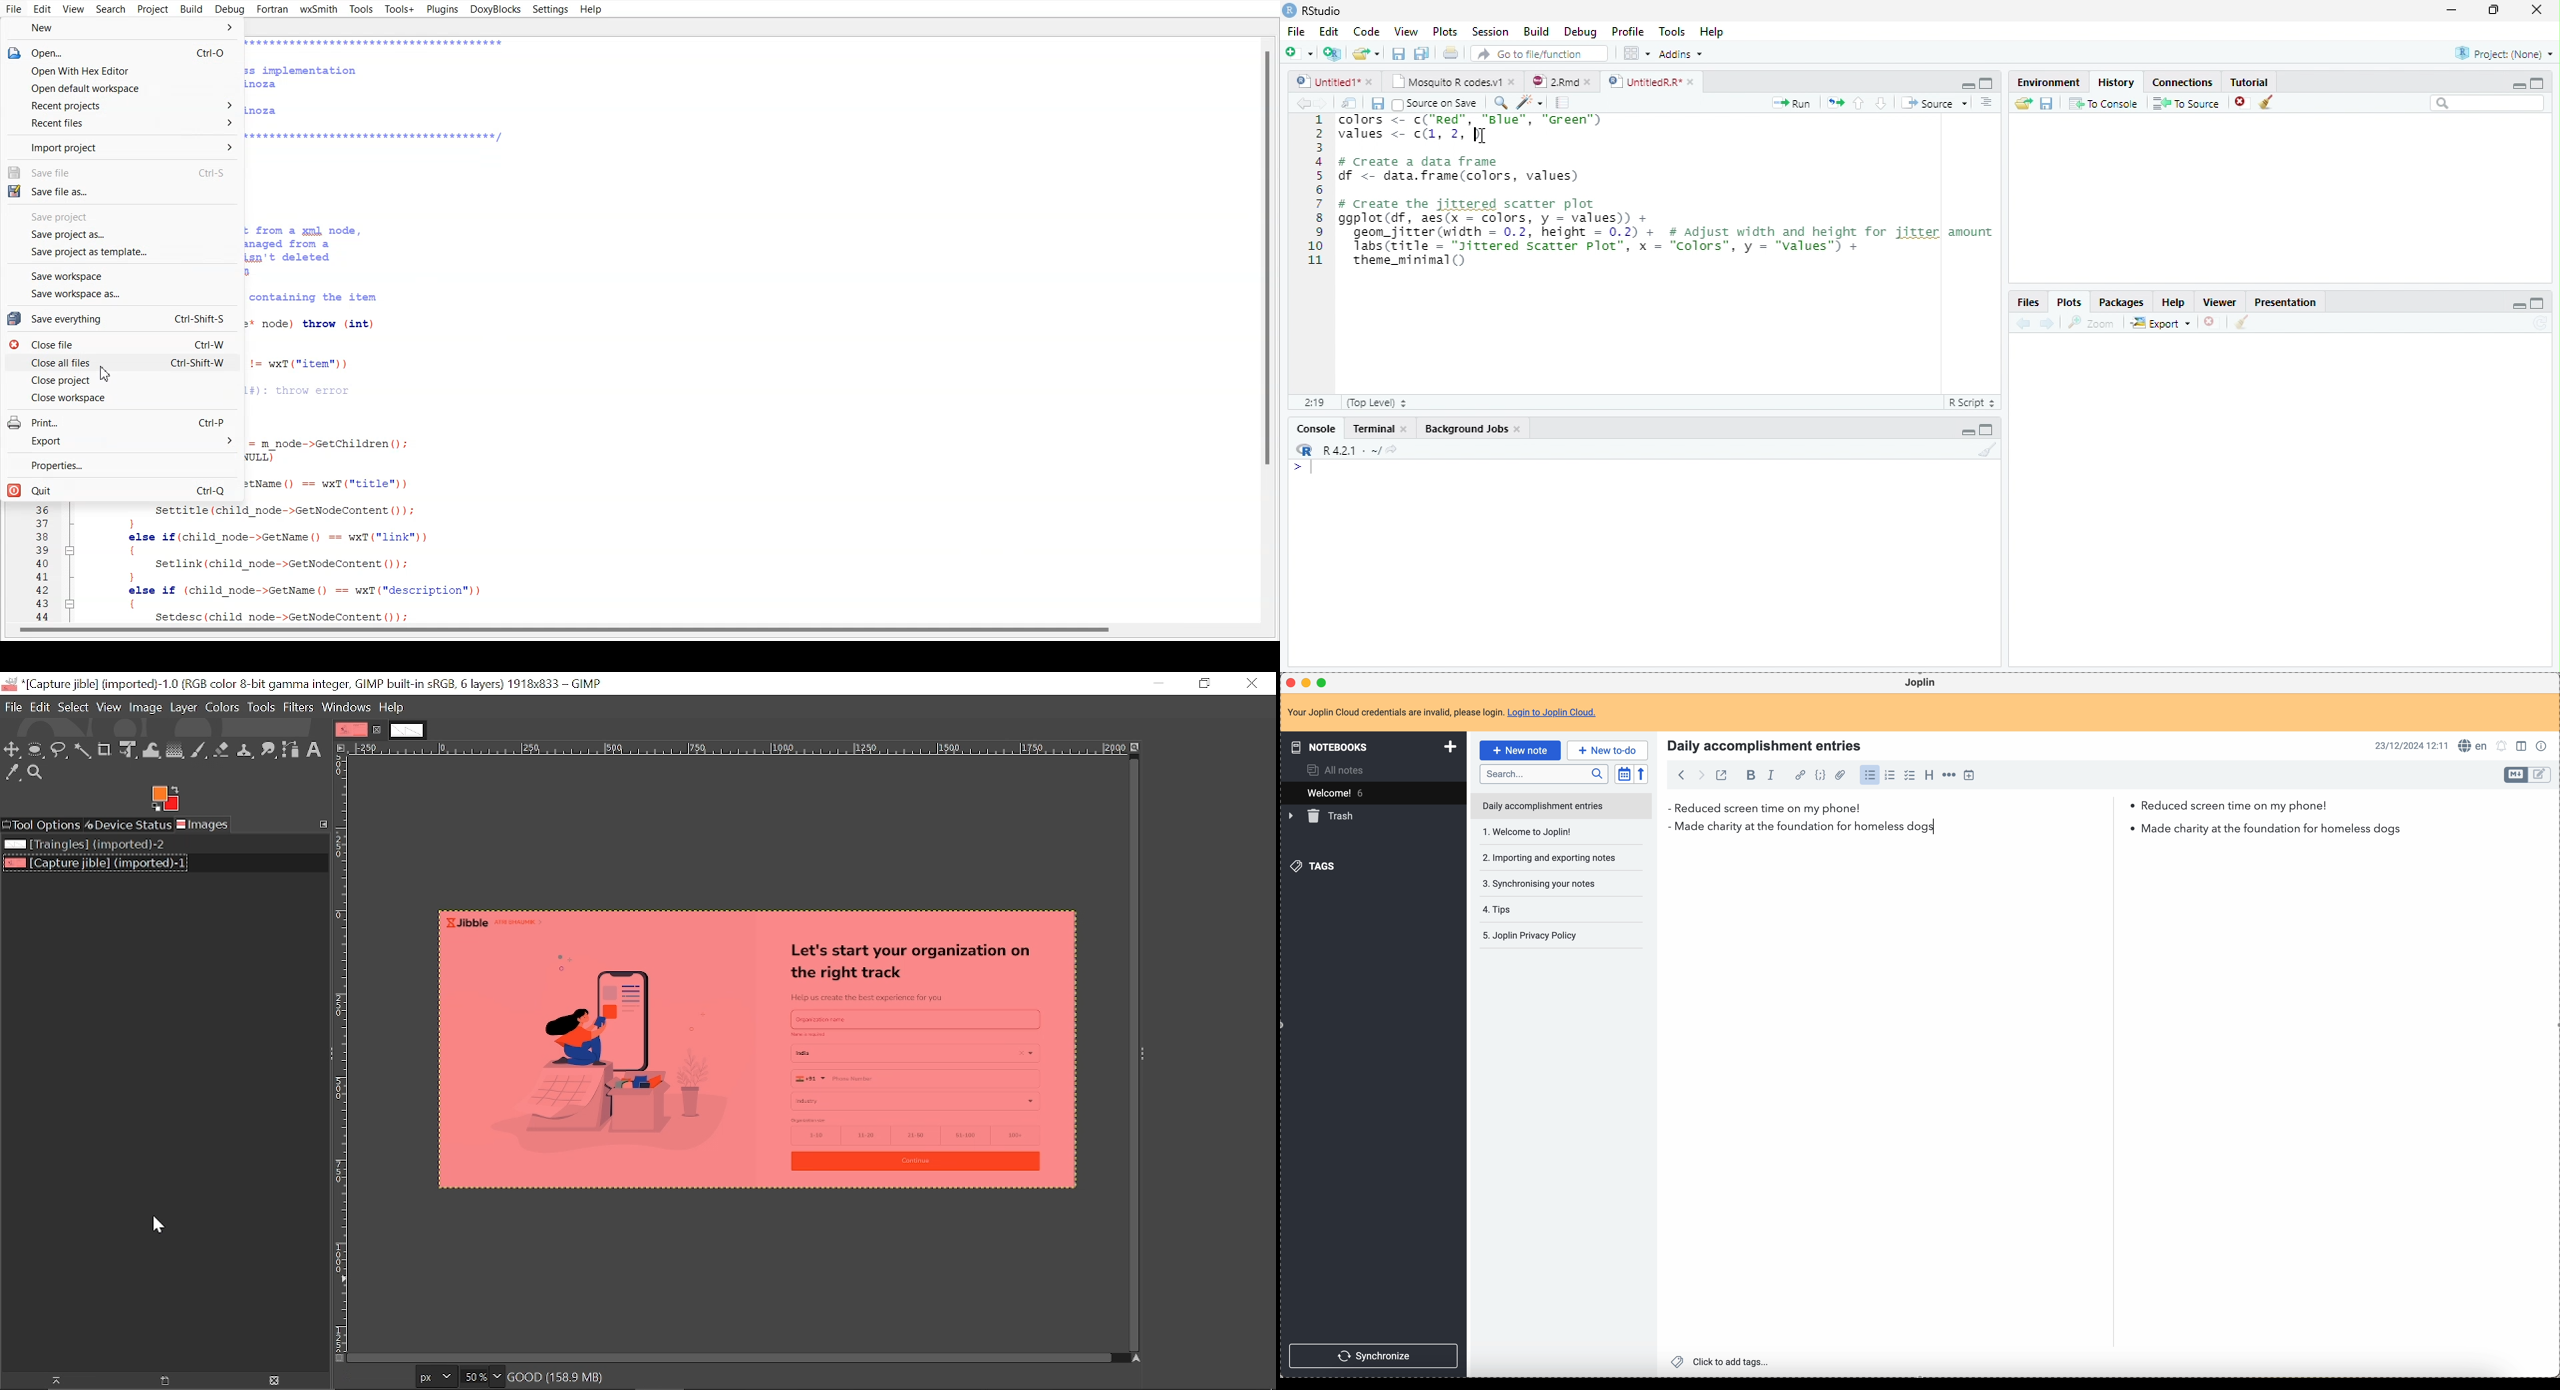 The image size is (2576, 1400). I want to click on Run, so click(1792, 104).